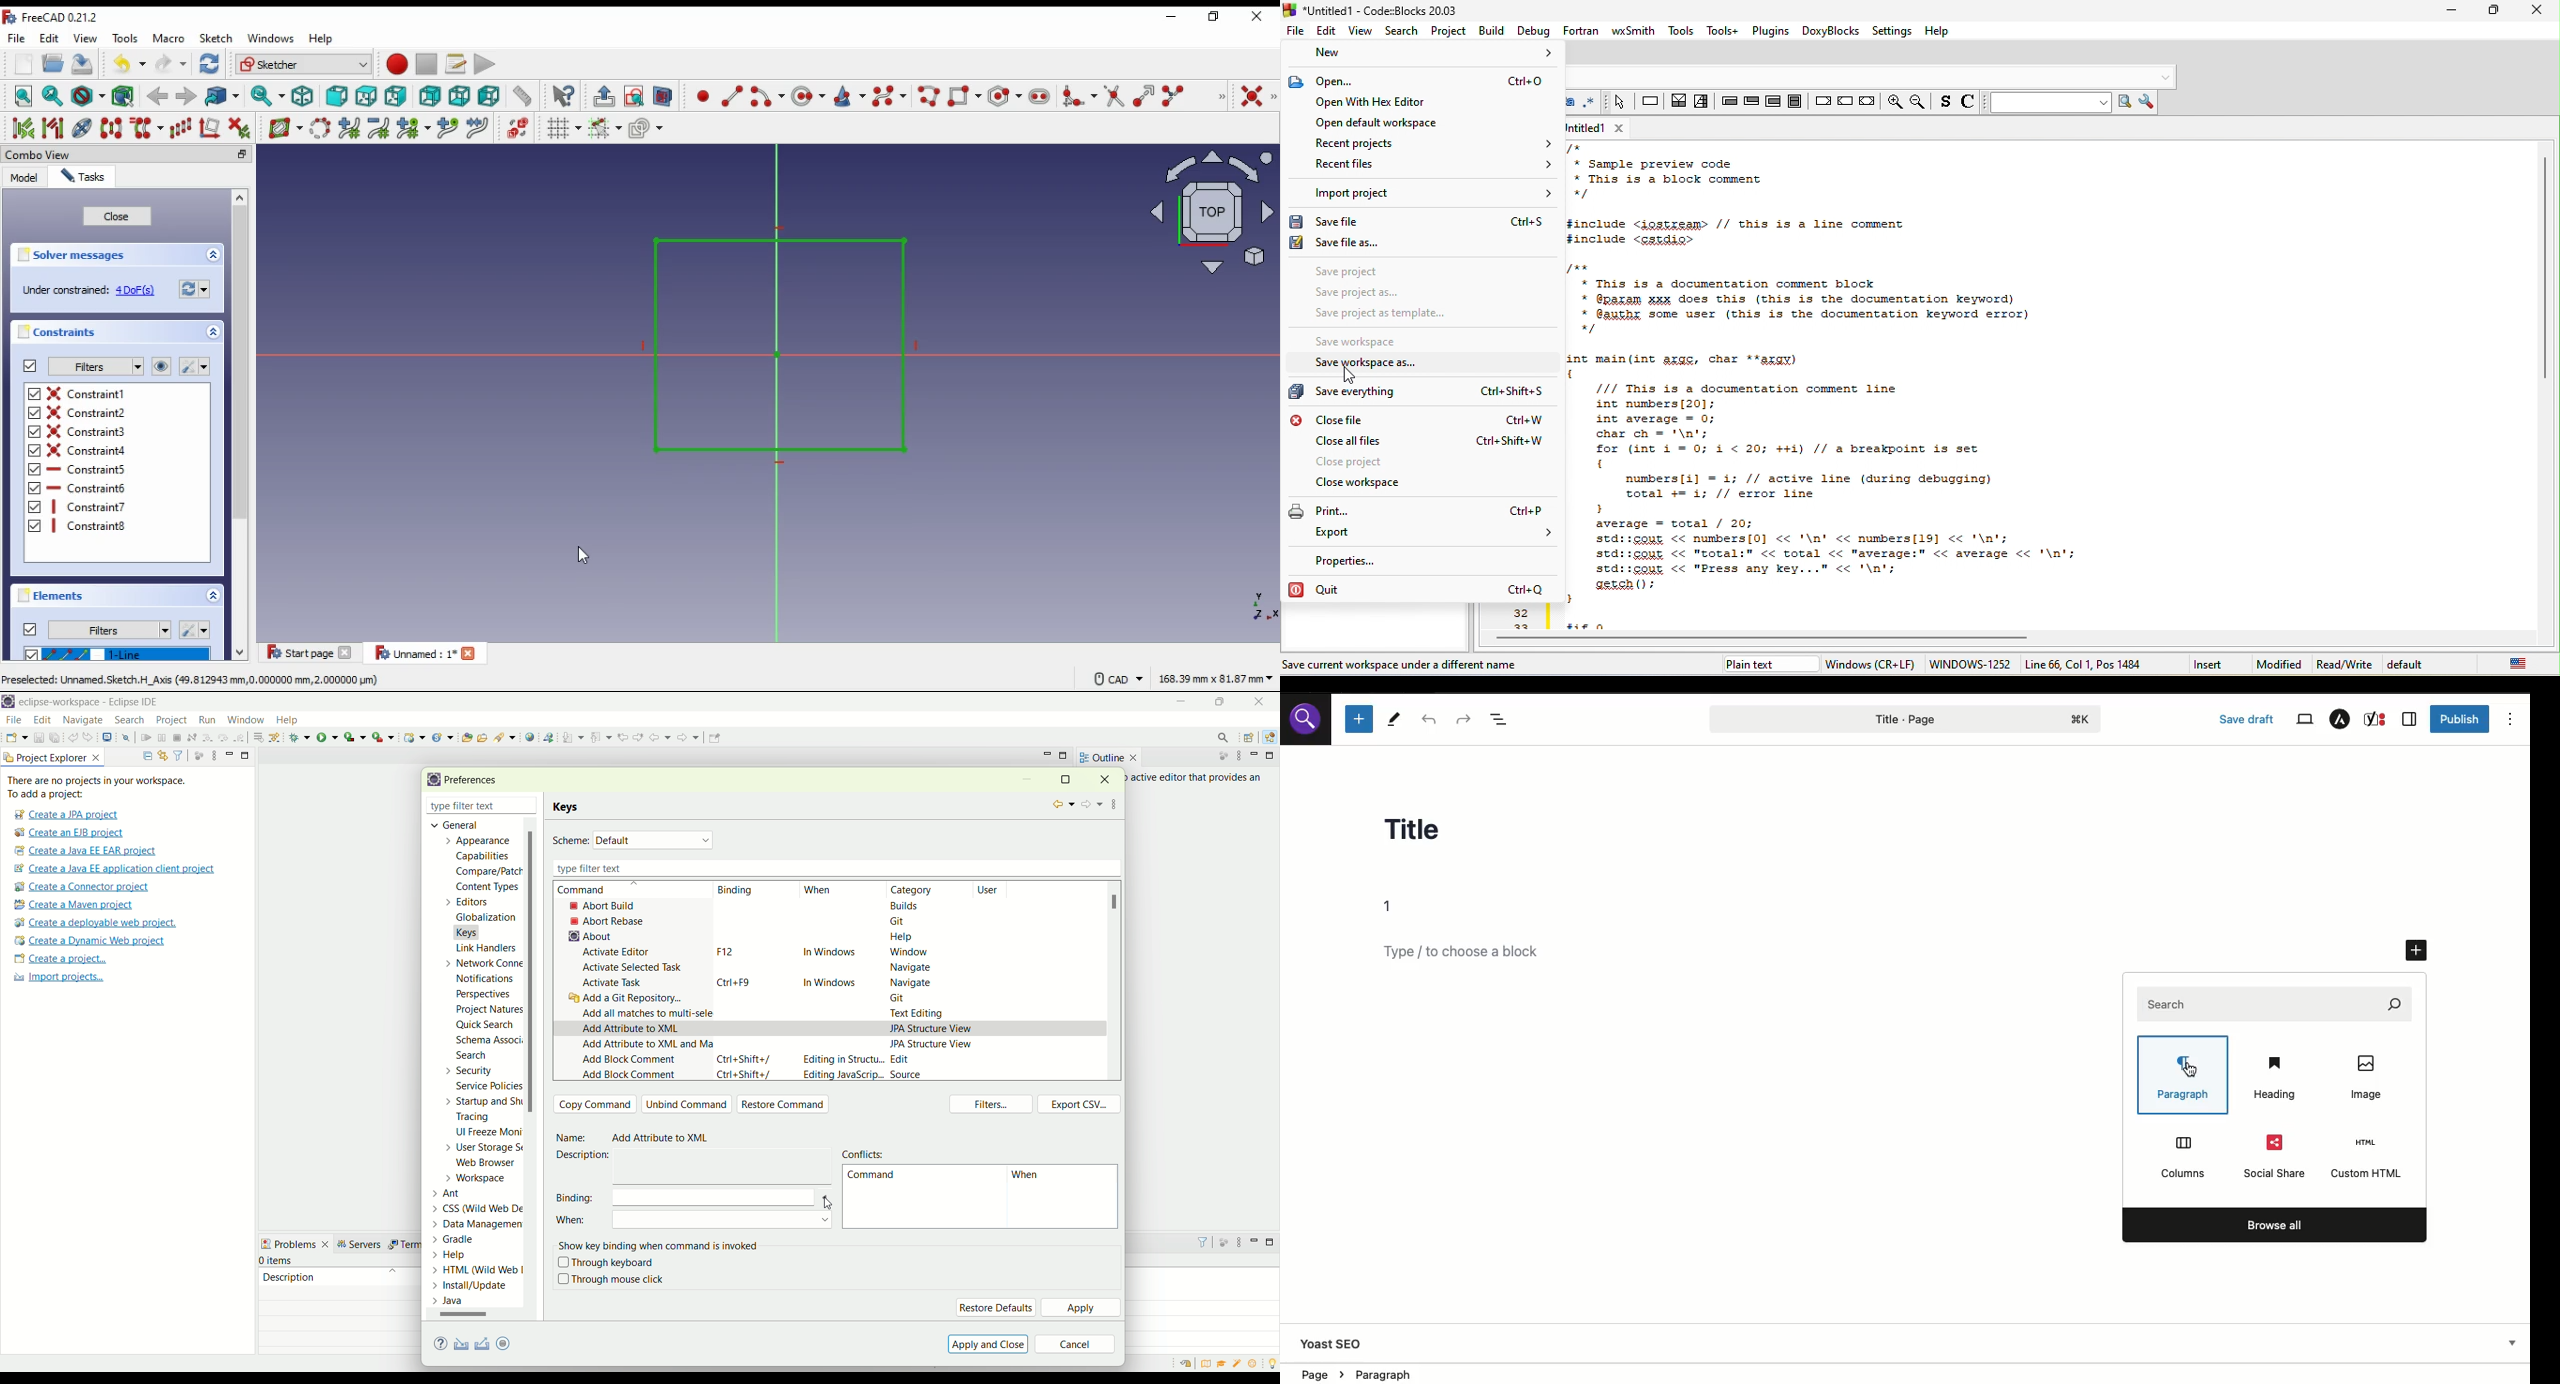 The width and height of the screenshot is (2576, 1400). I want to click on plugins, so click(1772, 31).